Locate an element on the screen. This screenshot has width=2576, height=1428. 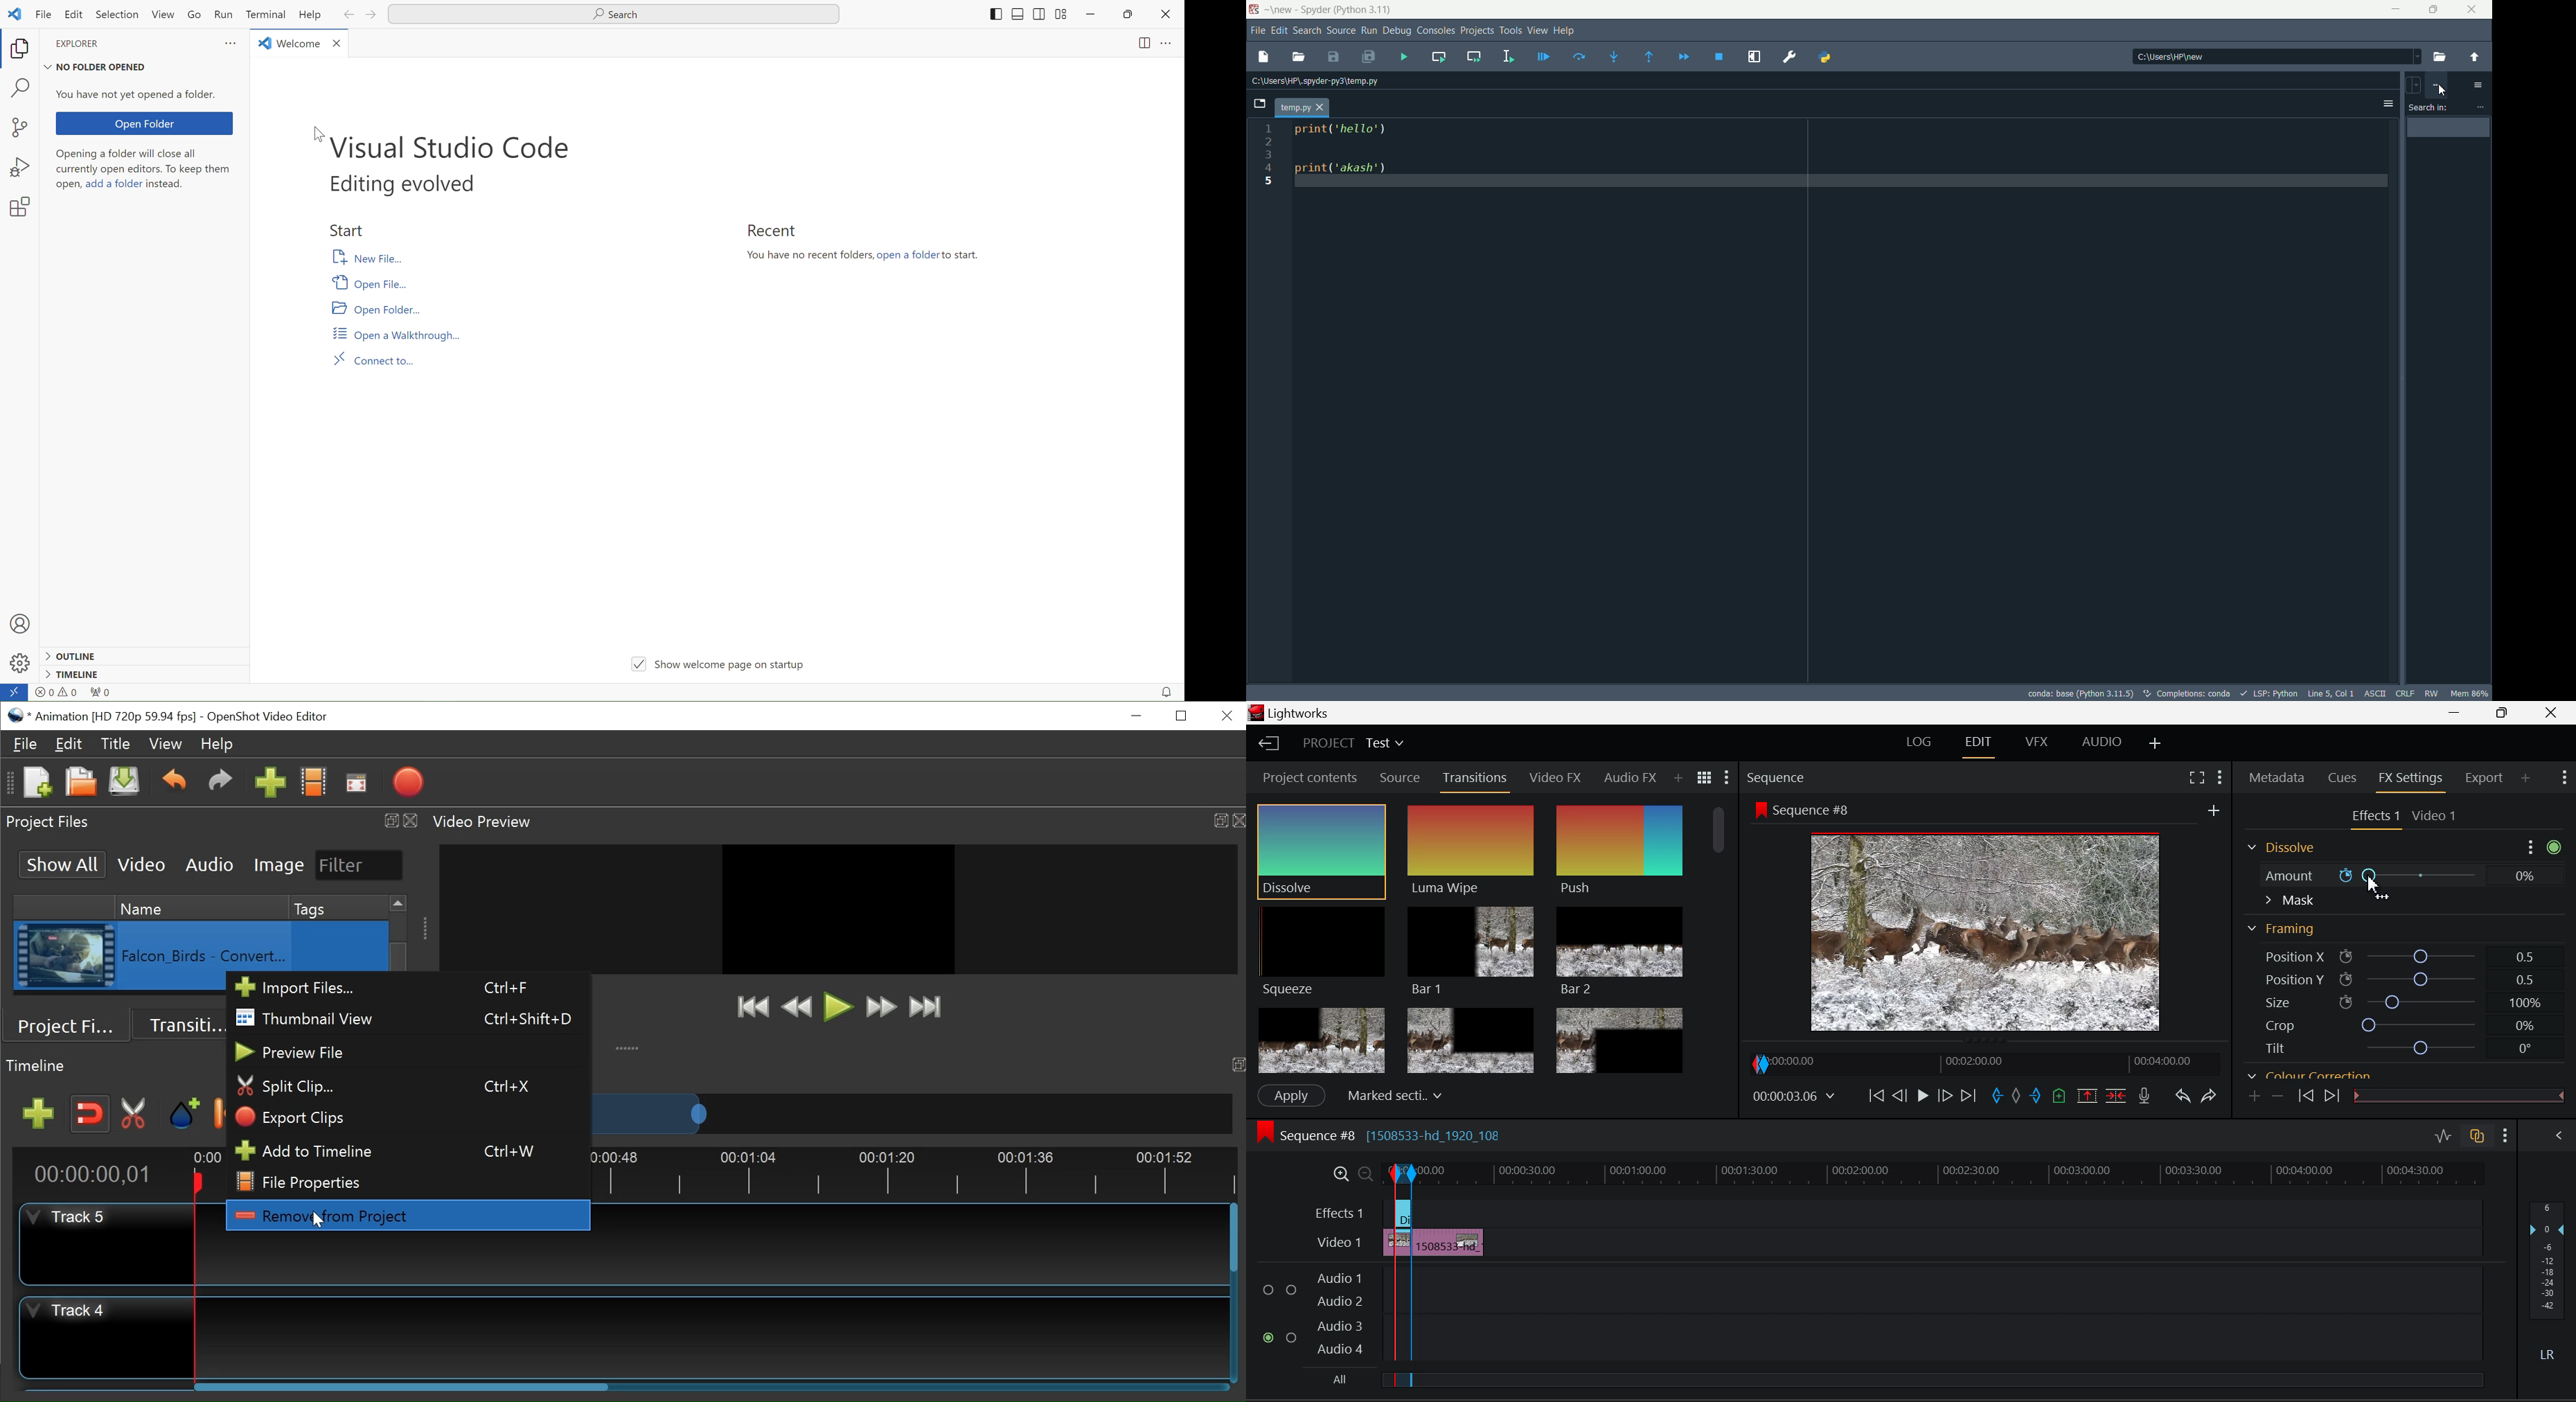
Box 1 is located at coordinates (1320, 1041).